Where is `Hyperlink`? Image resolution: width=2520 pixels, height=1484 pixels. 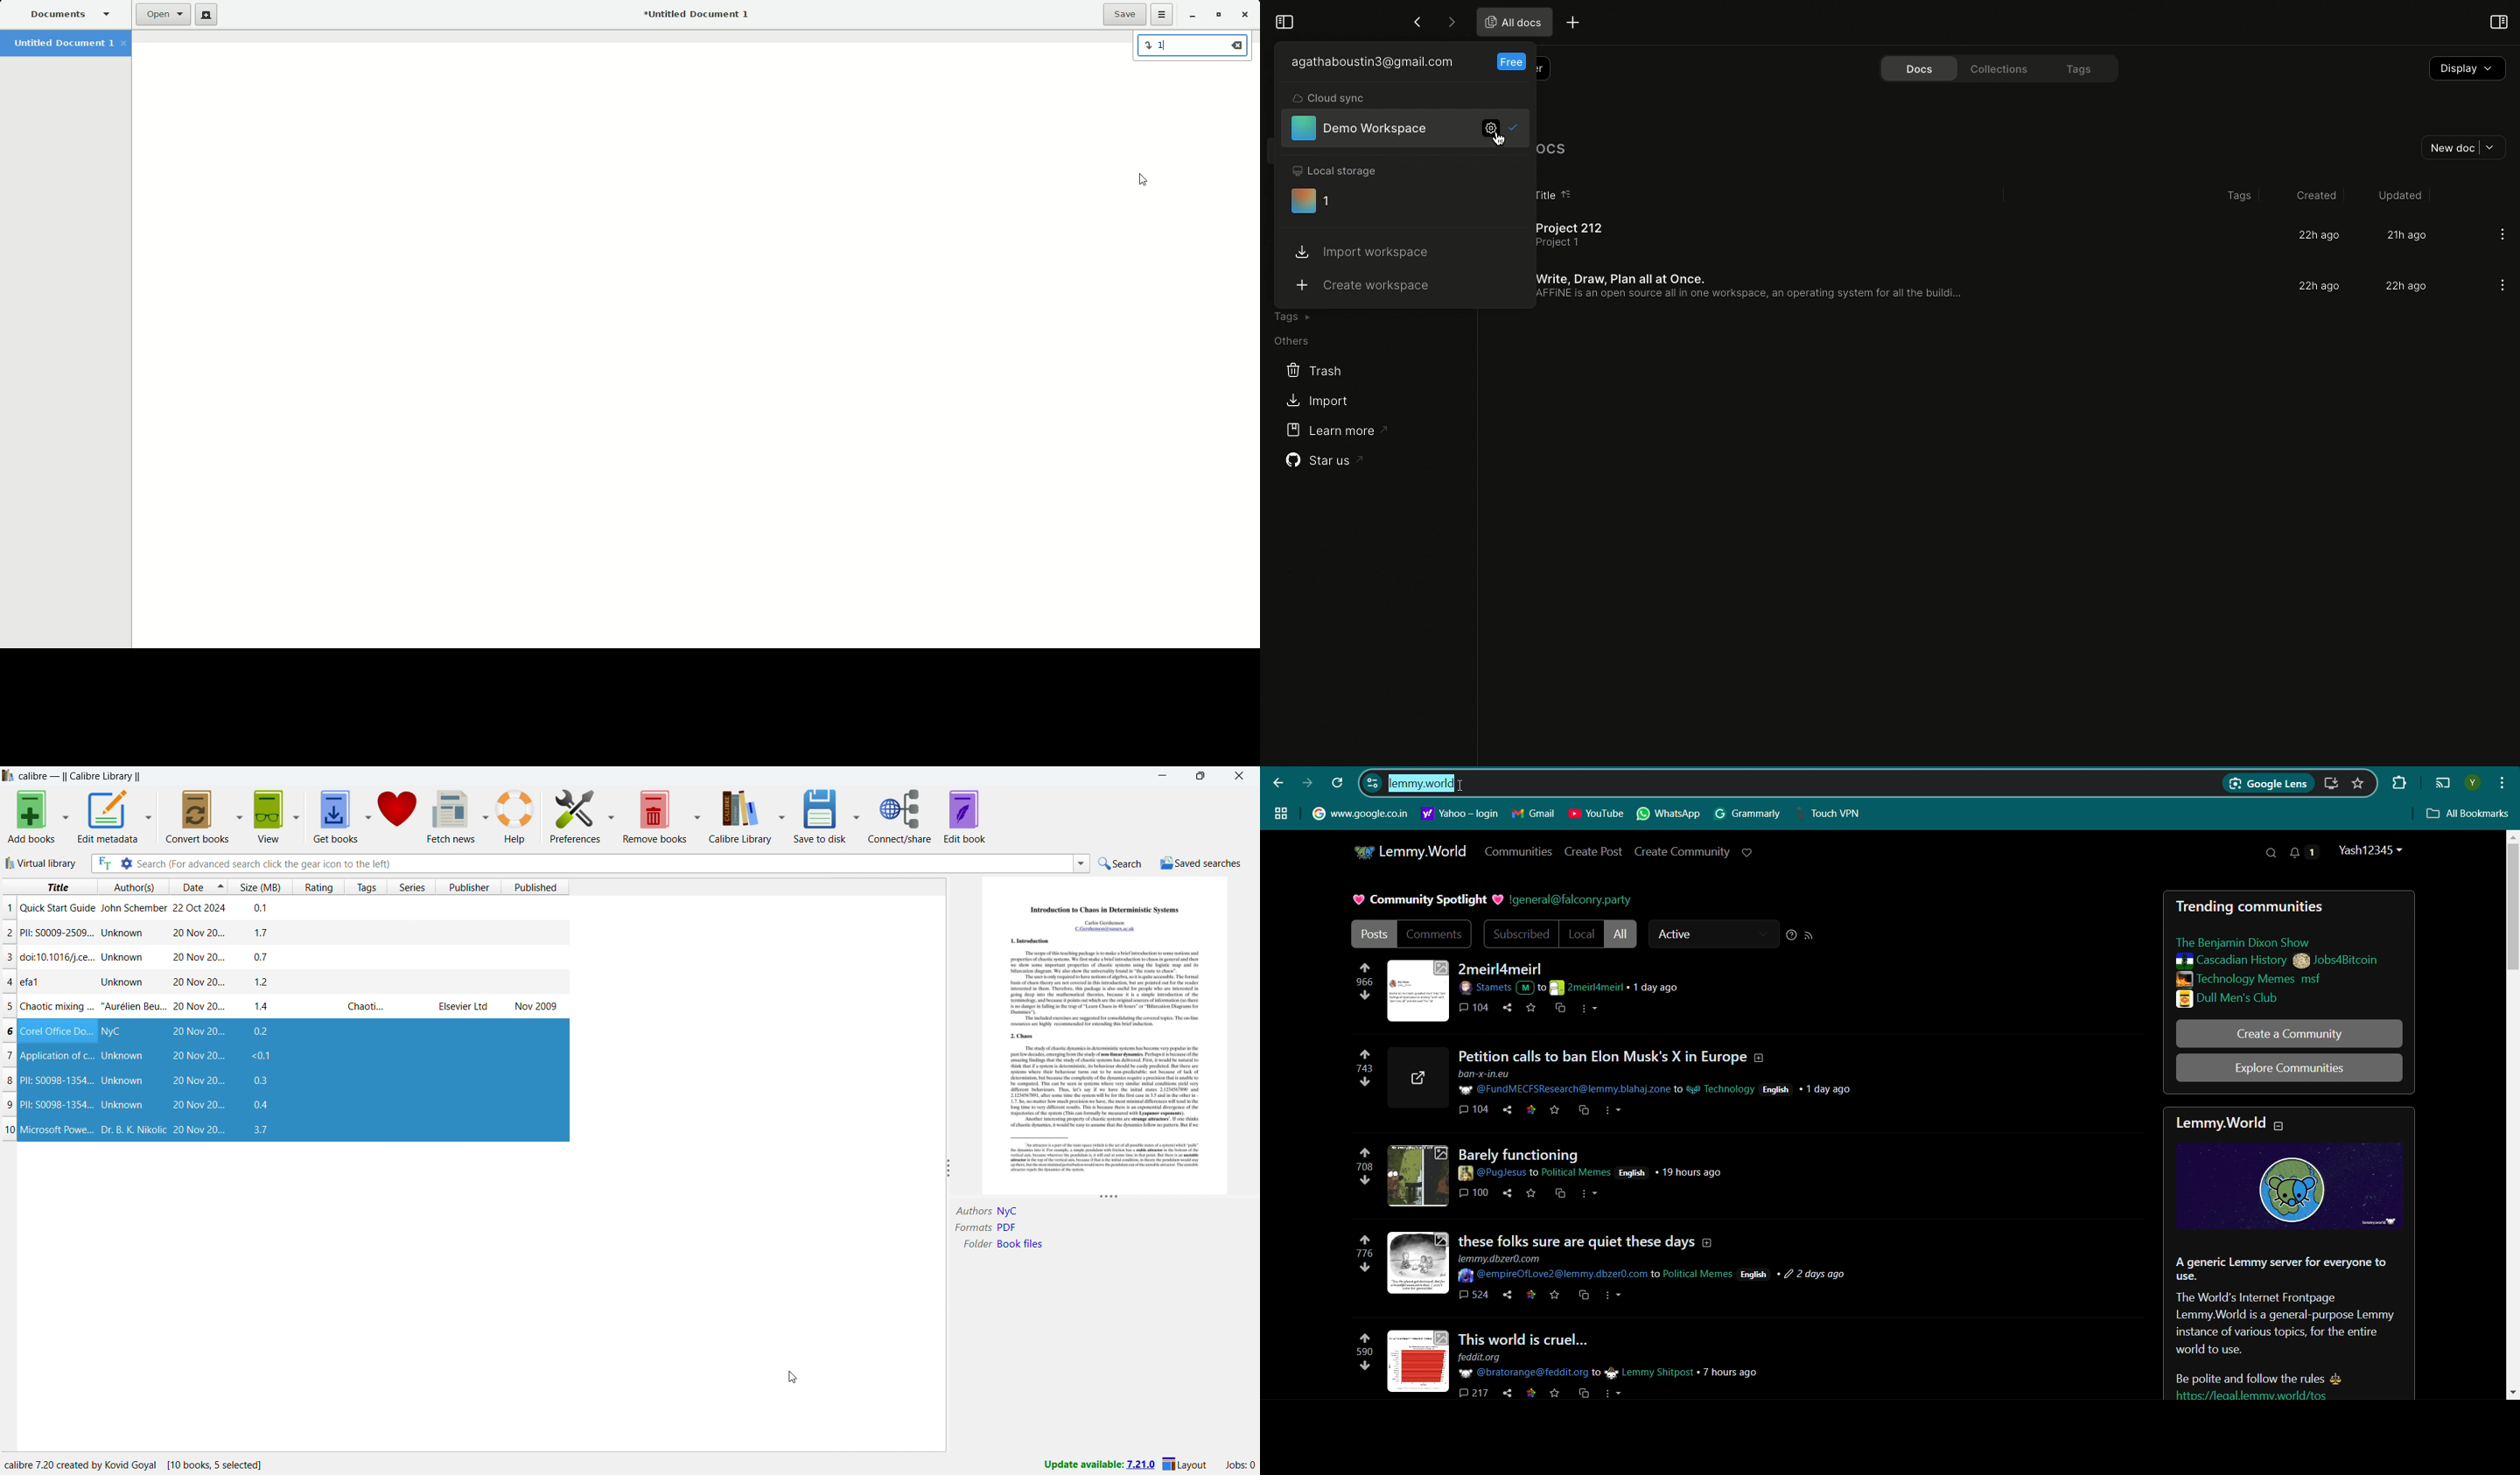 Hyperlink is located at coordinates (1570, 900).